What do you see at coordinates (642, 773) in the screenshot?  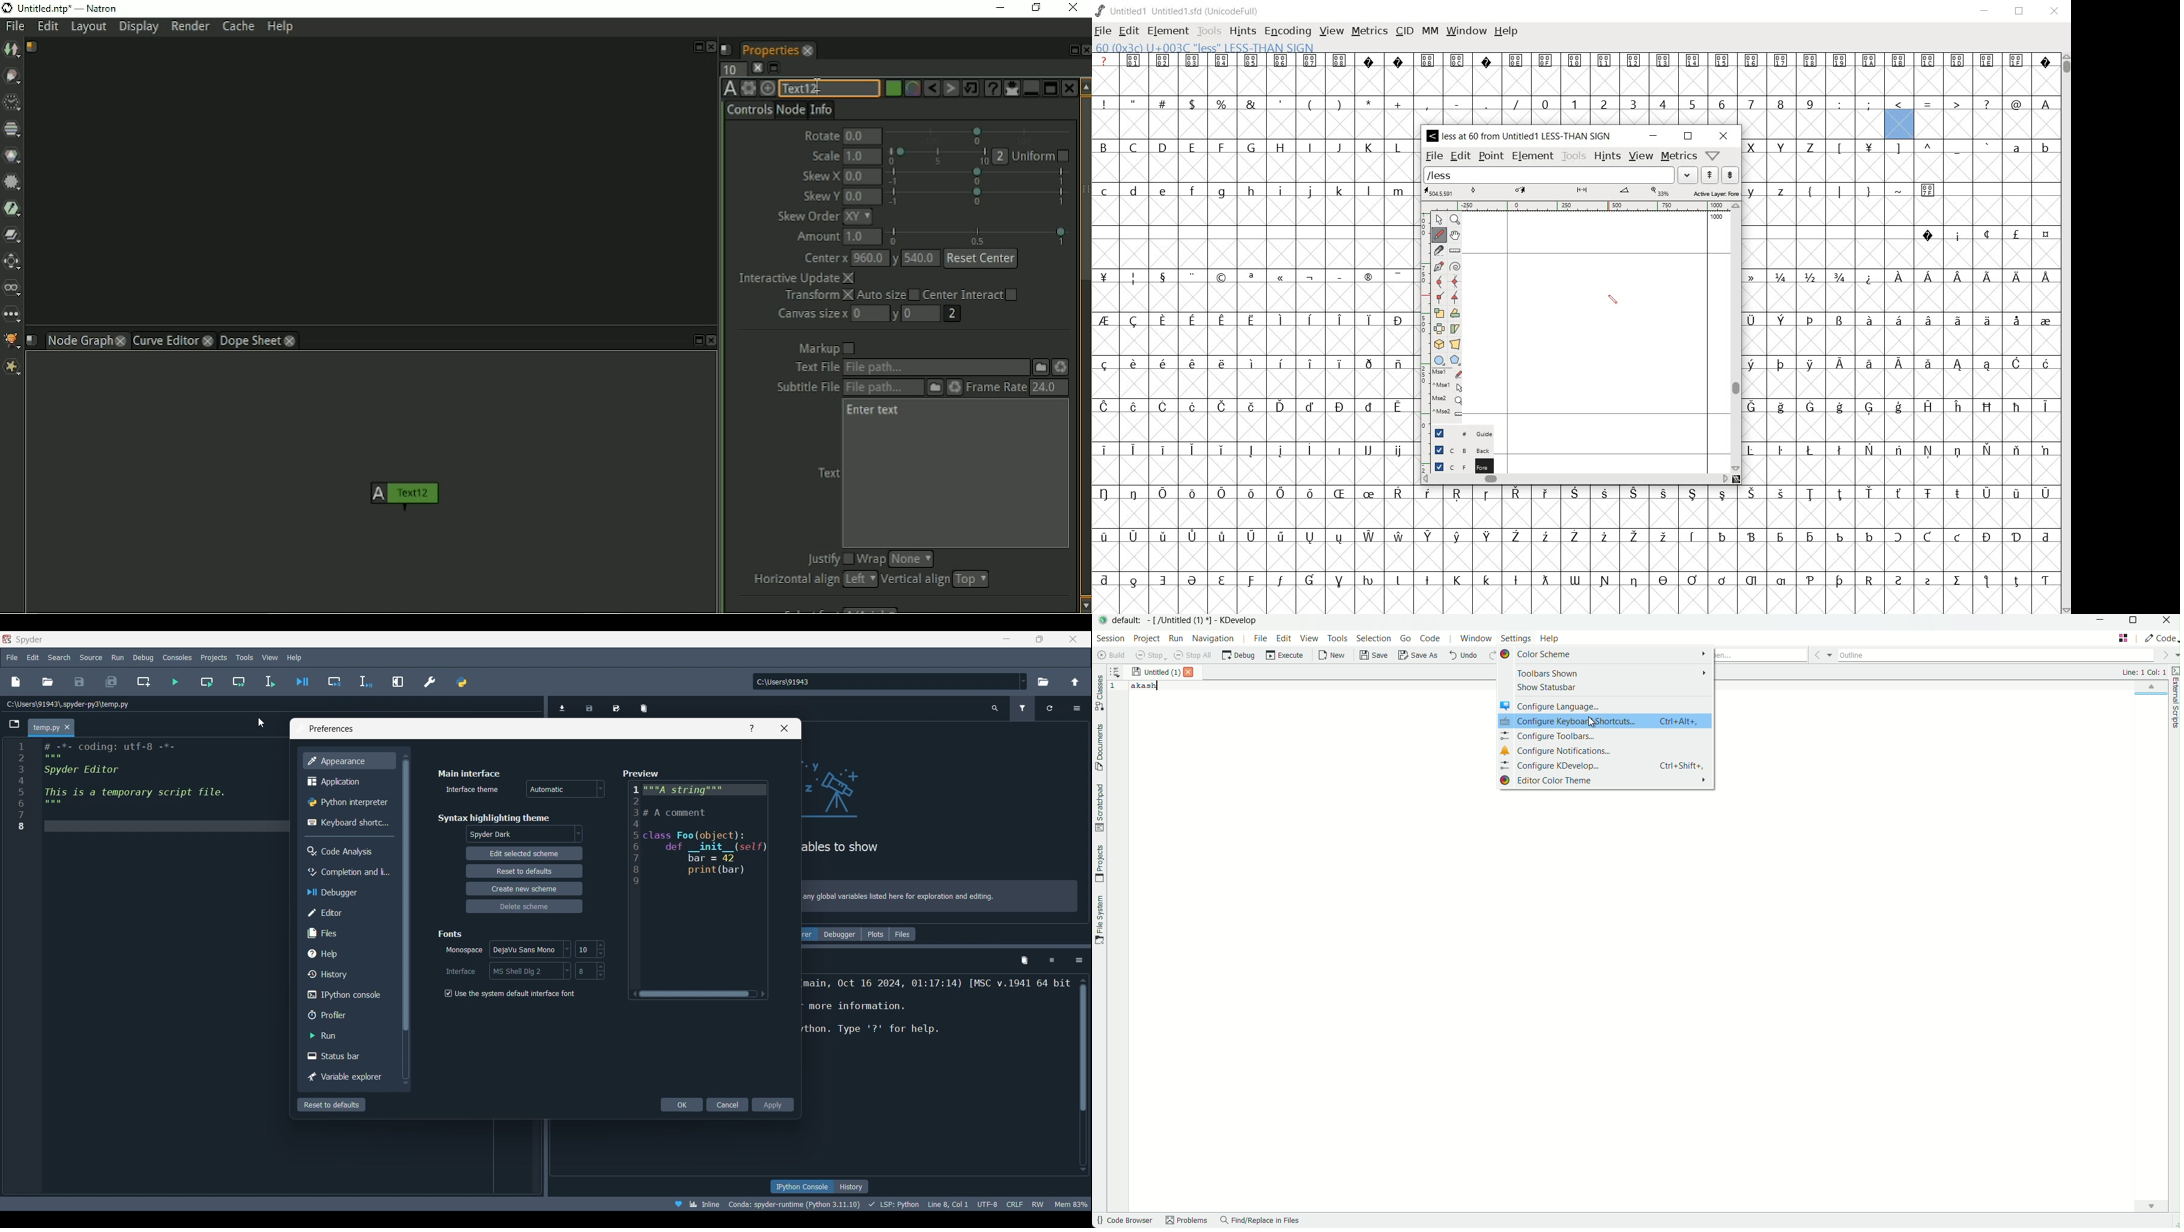 I see `Preview` at bounding box center [642, 773].